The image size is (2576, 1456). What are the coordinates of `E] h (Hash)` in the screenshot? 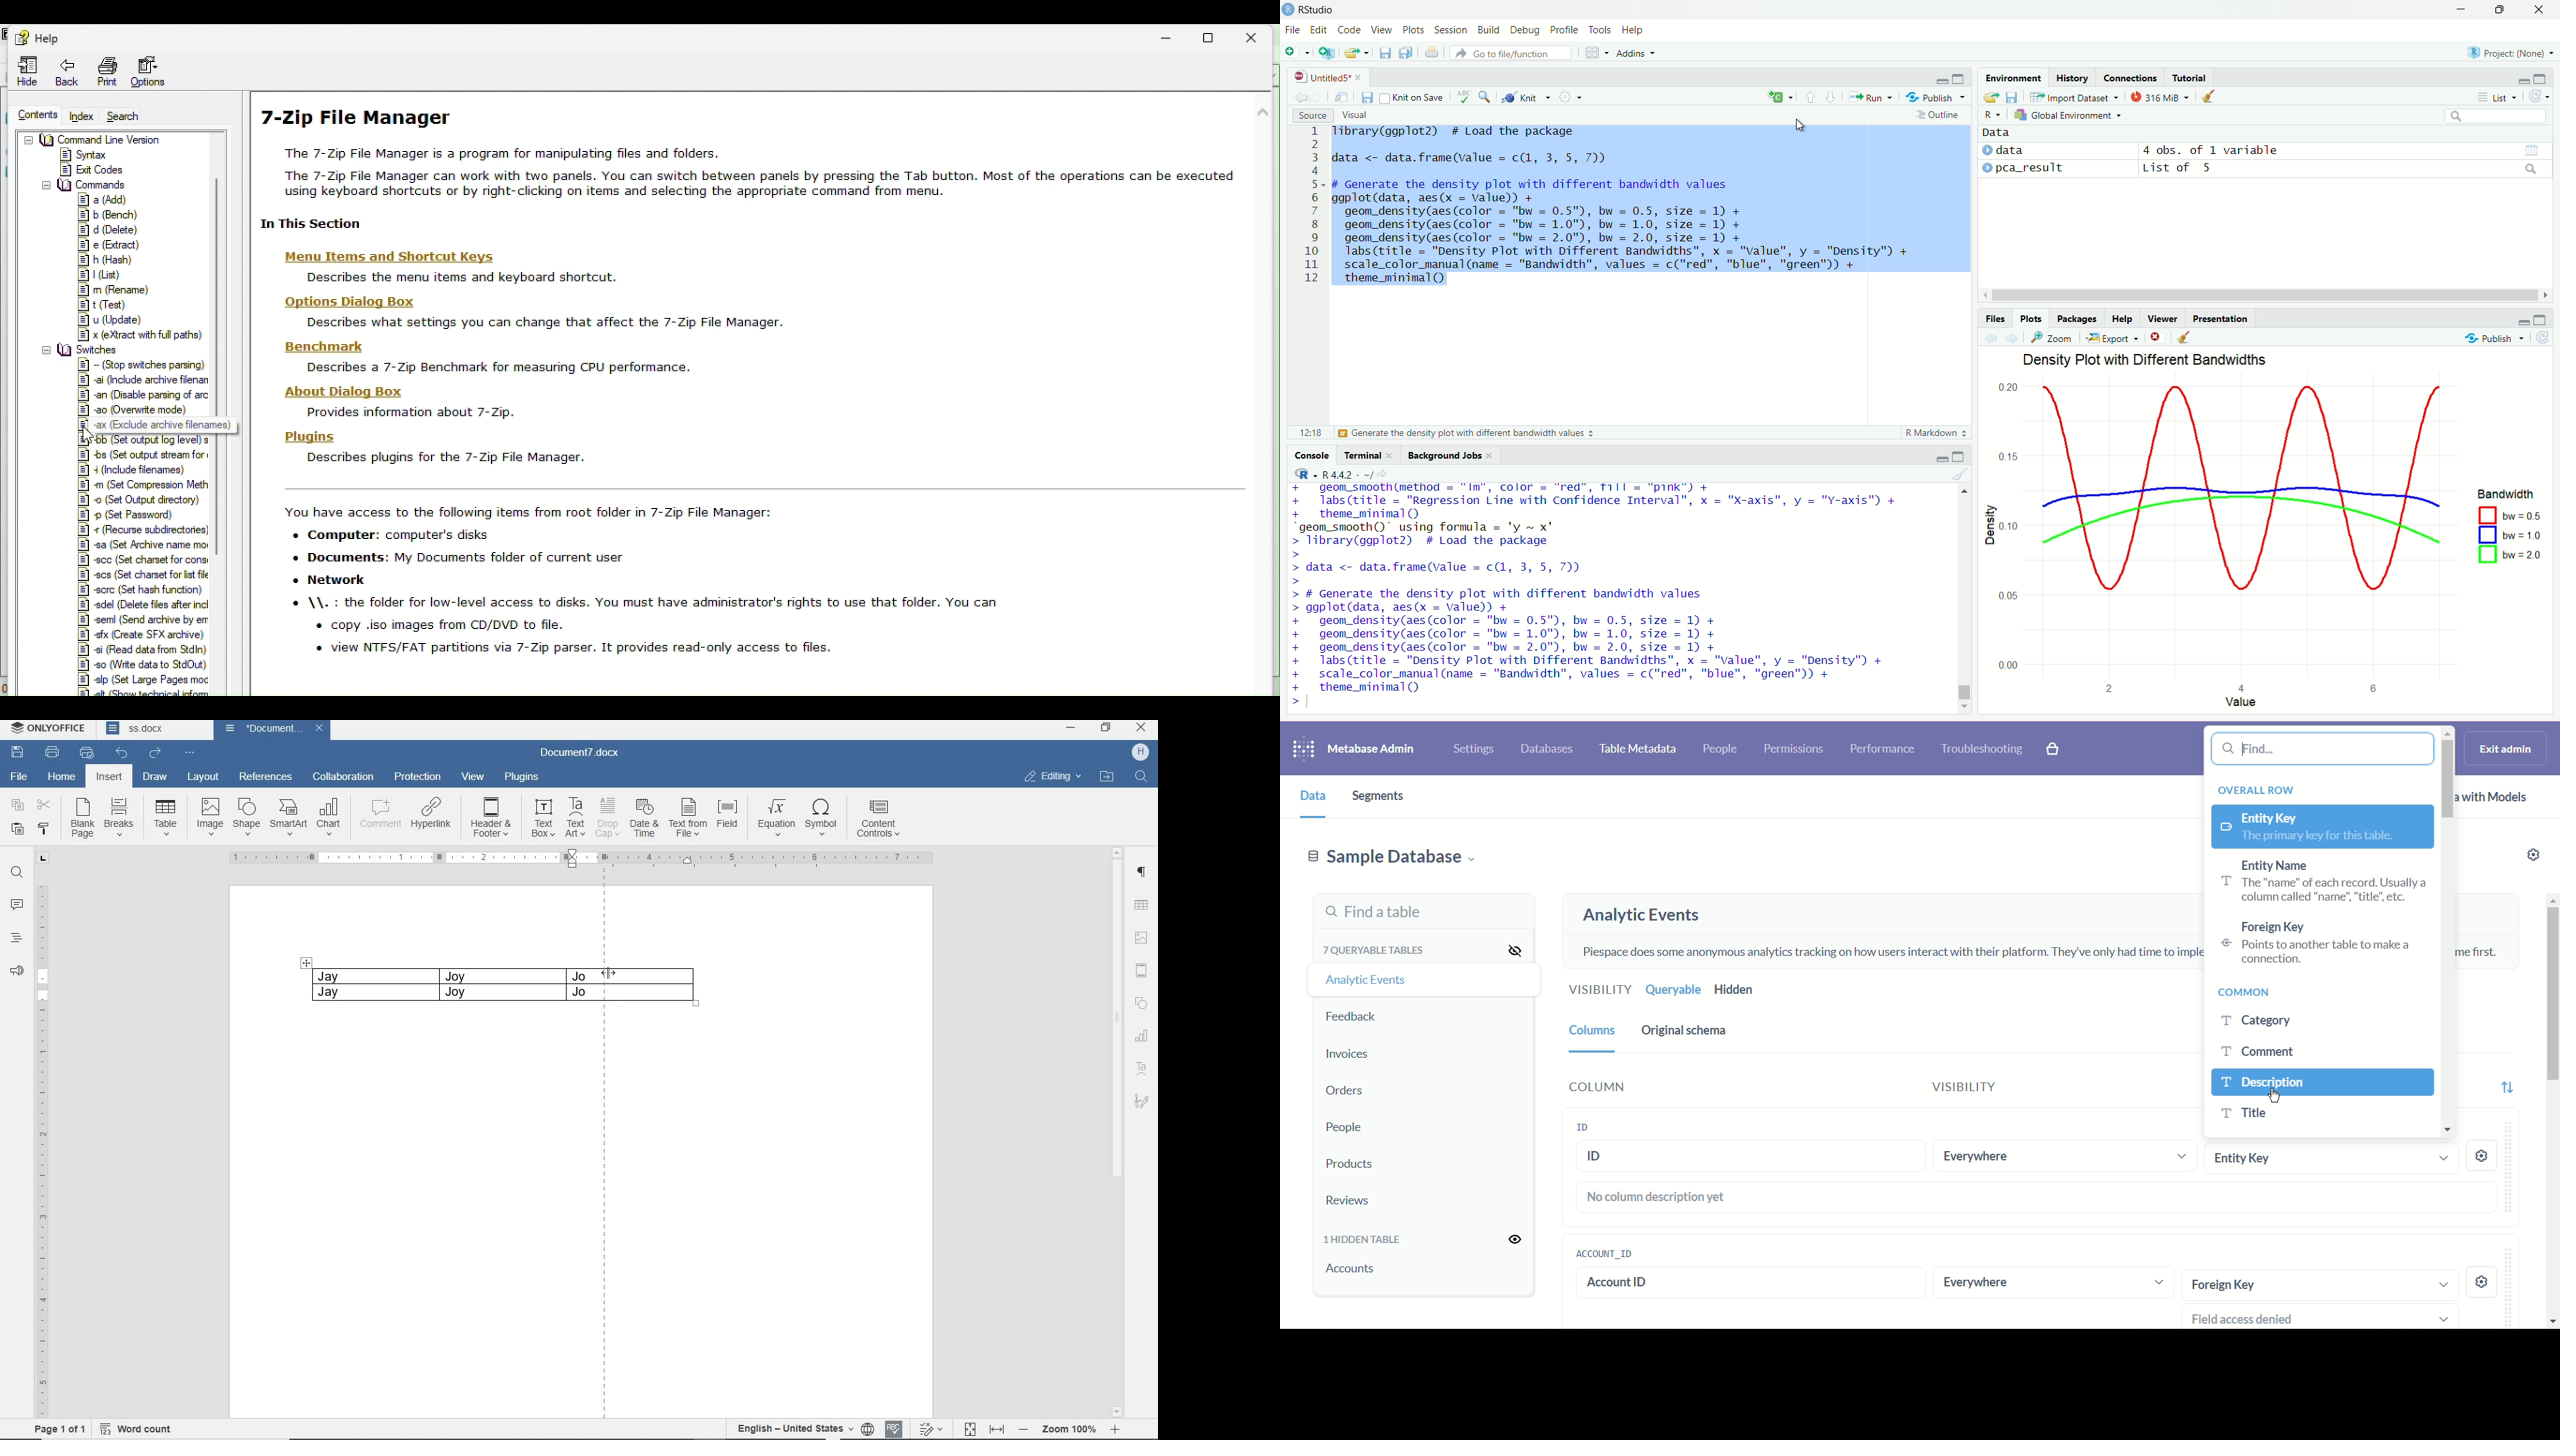 It's located at (107, 260).